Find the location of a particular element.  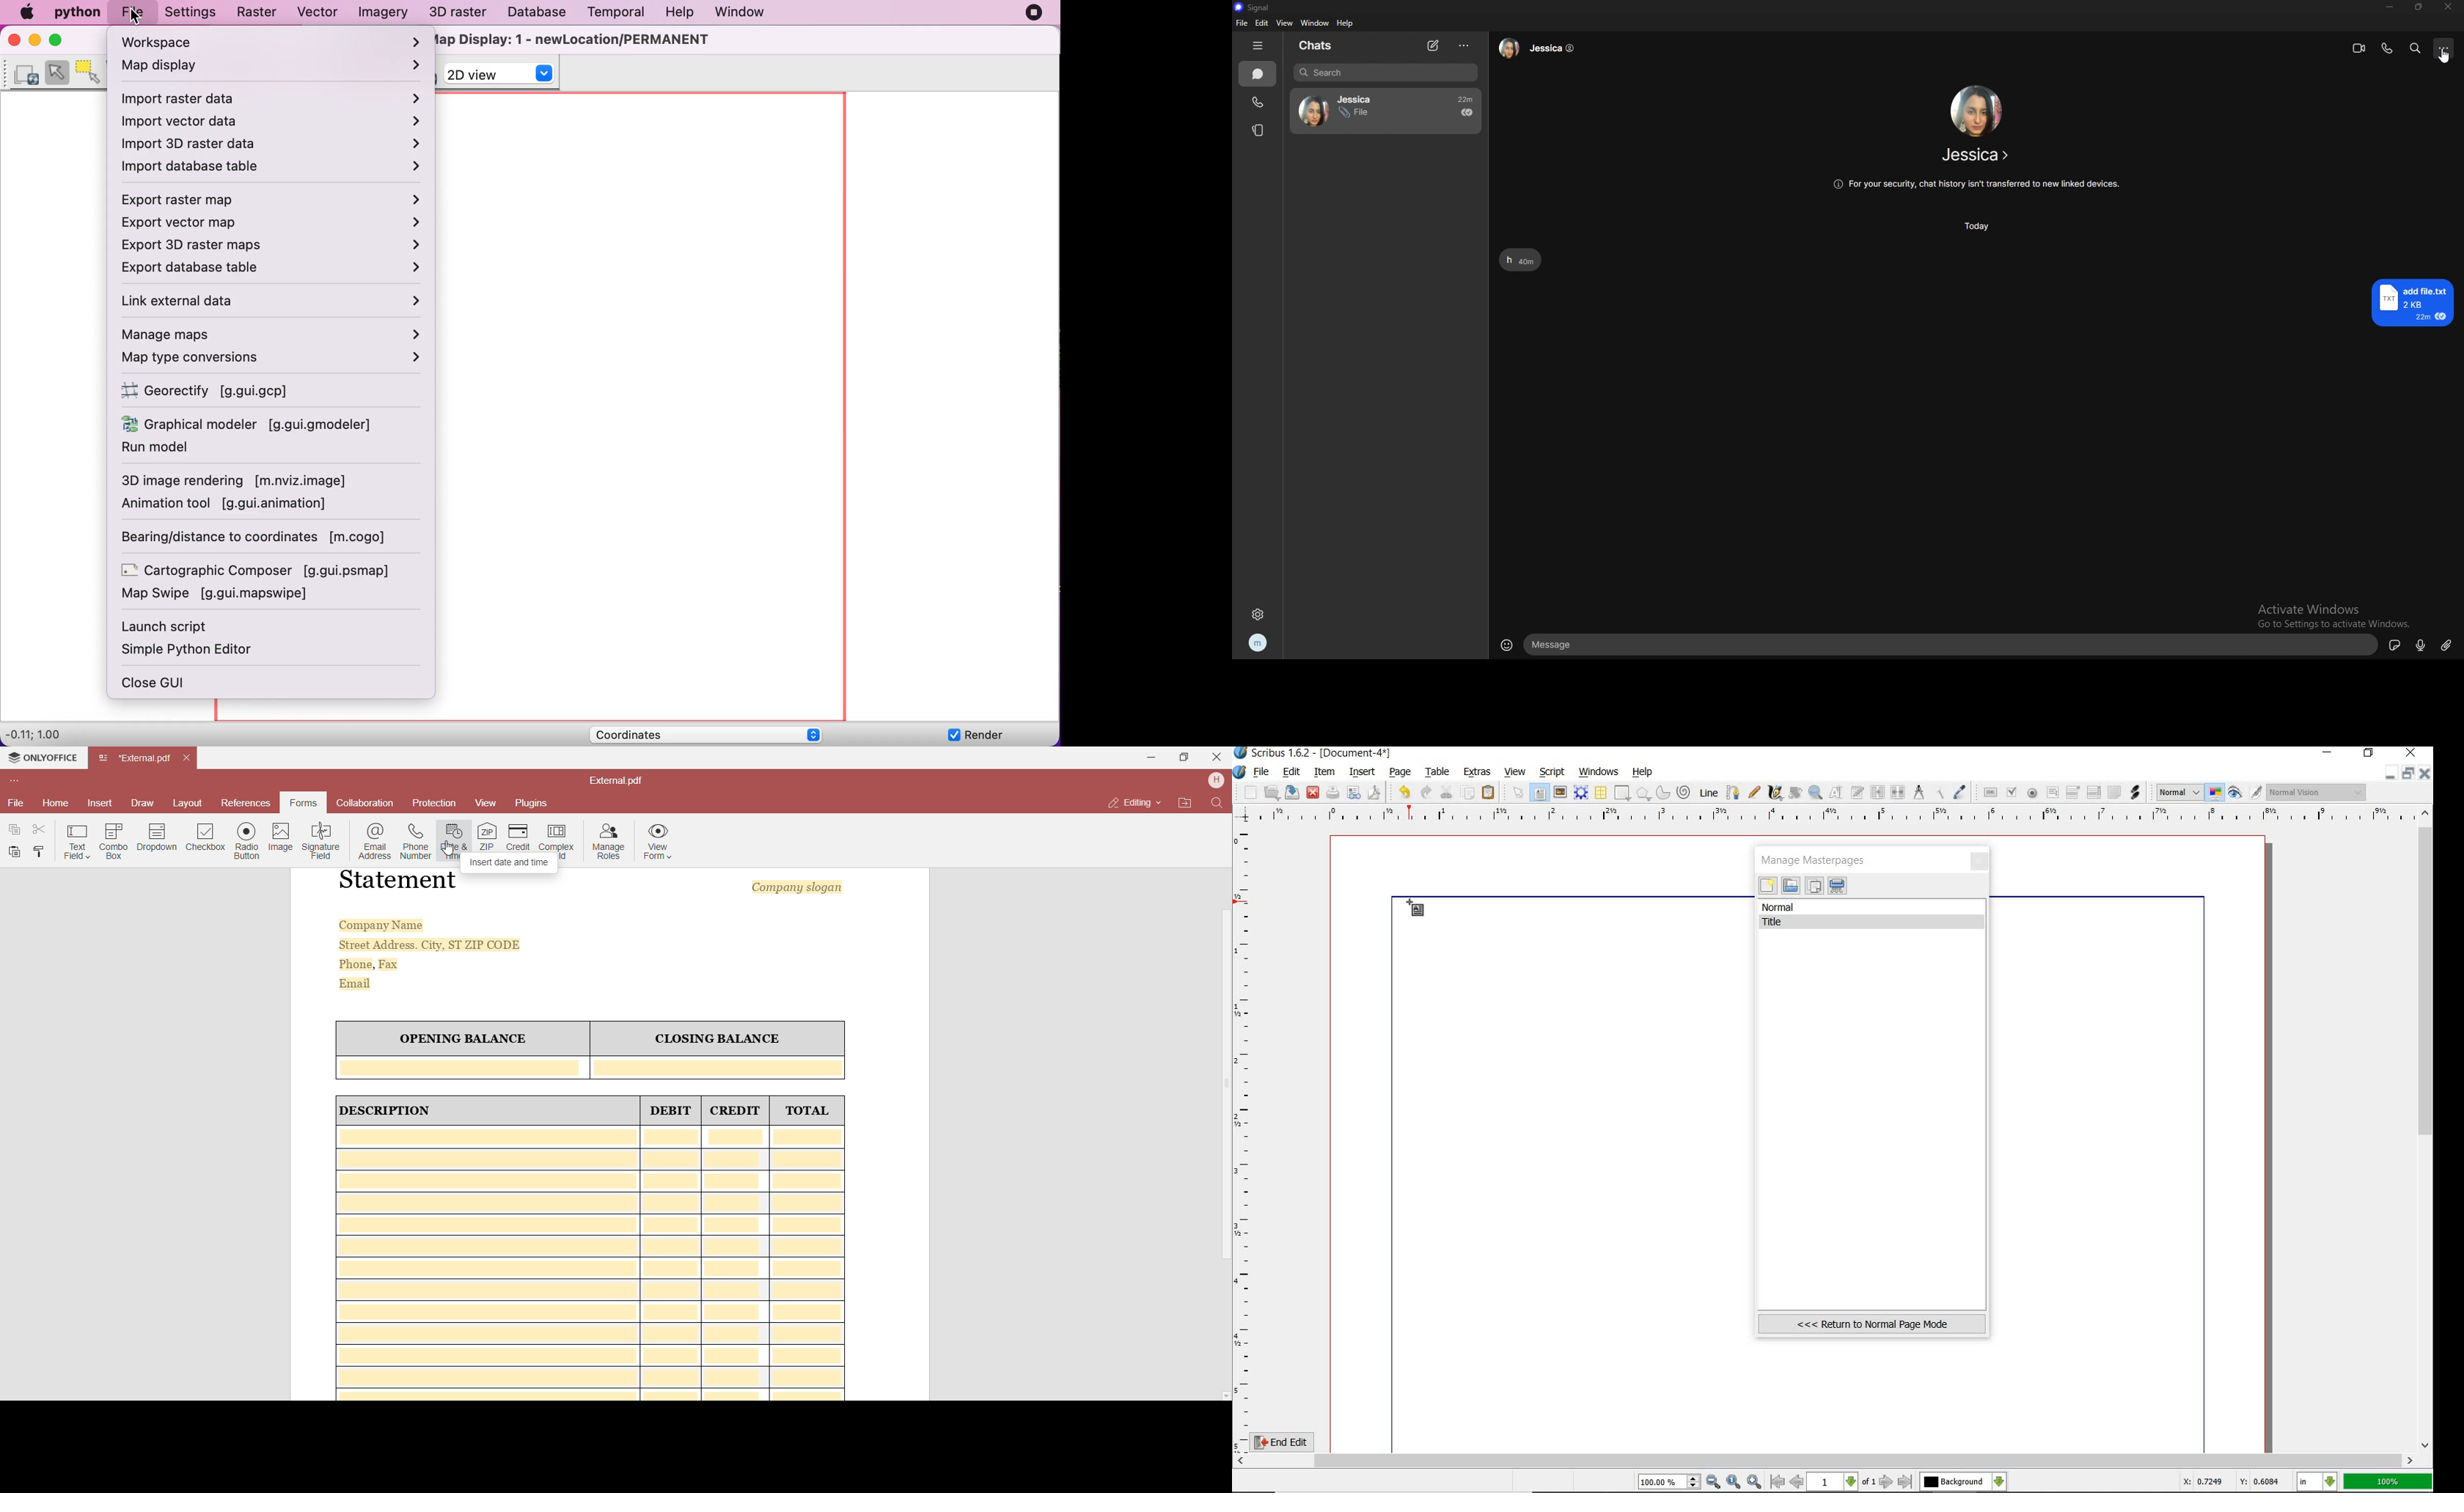

ruler is located at coordinates (1245, 1137).